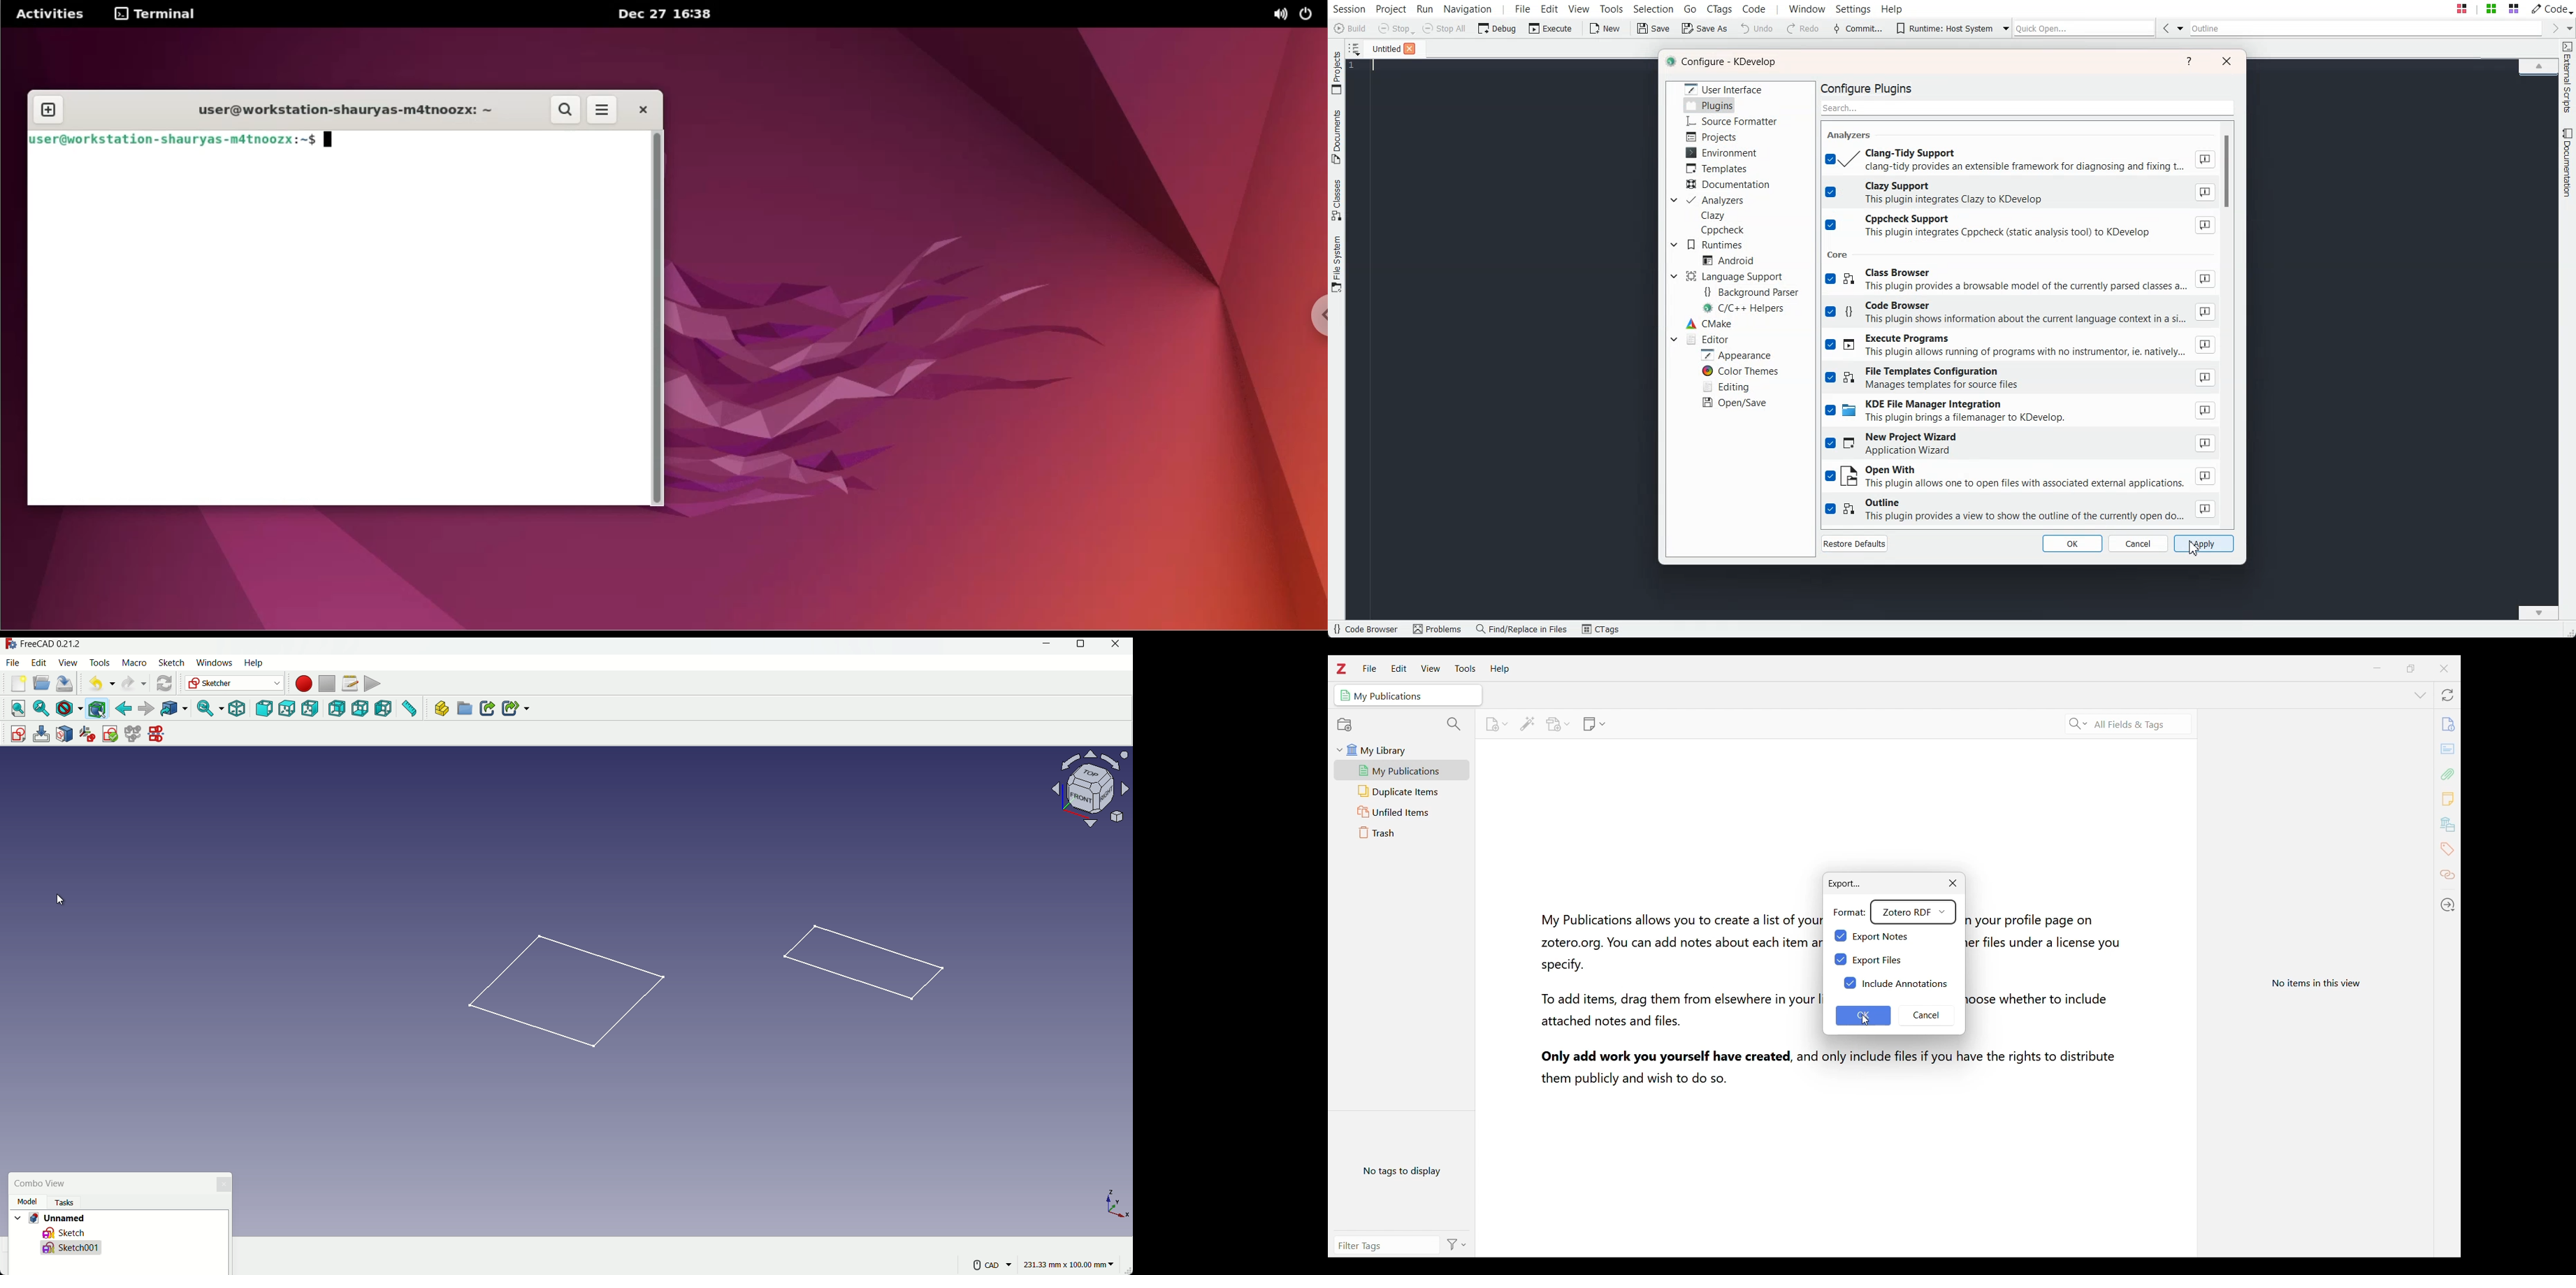 This screenshot has height=1288, width=2576. Describe the element at coordinates (515, 708) in the screenshot. I see `create sub link` at that location.